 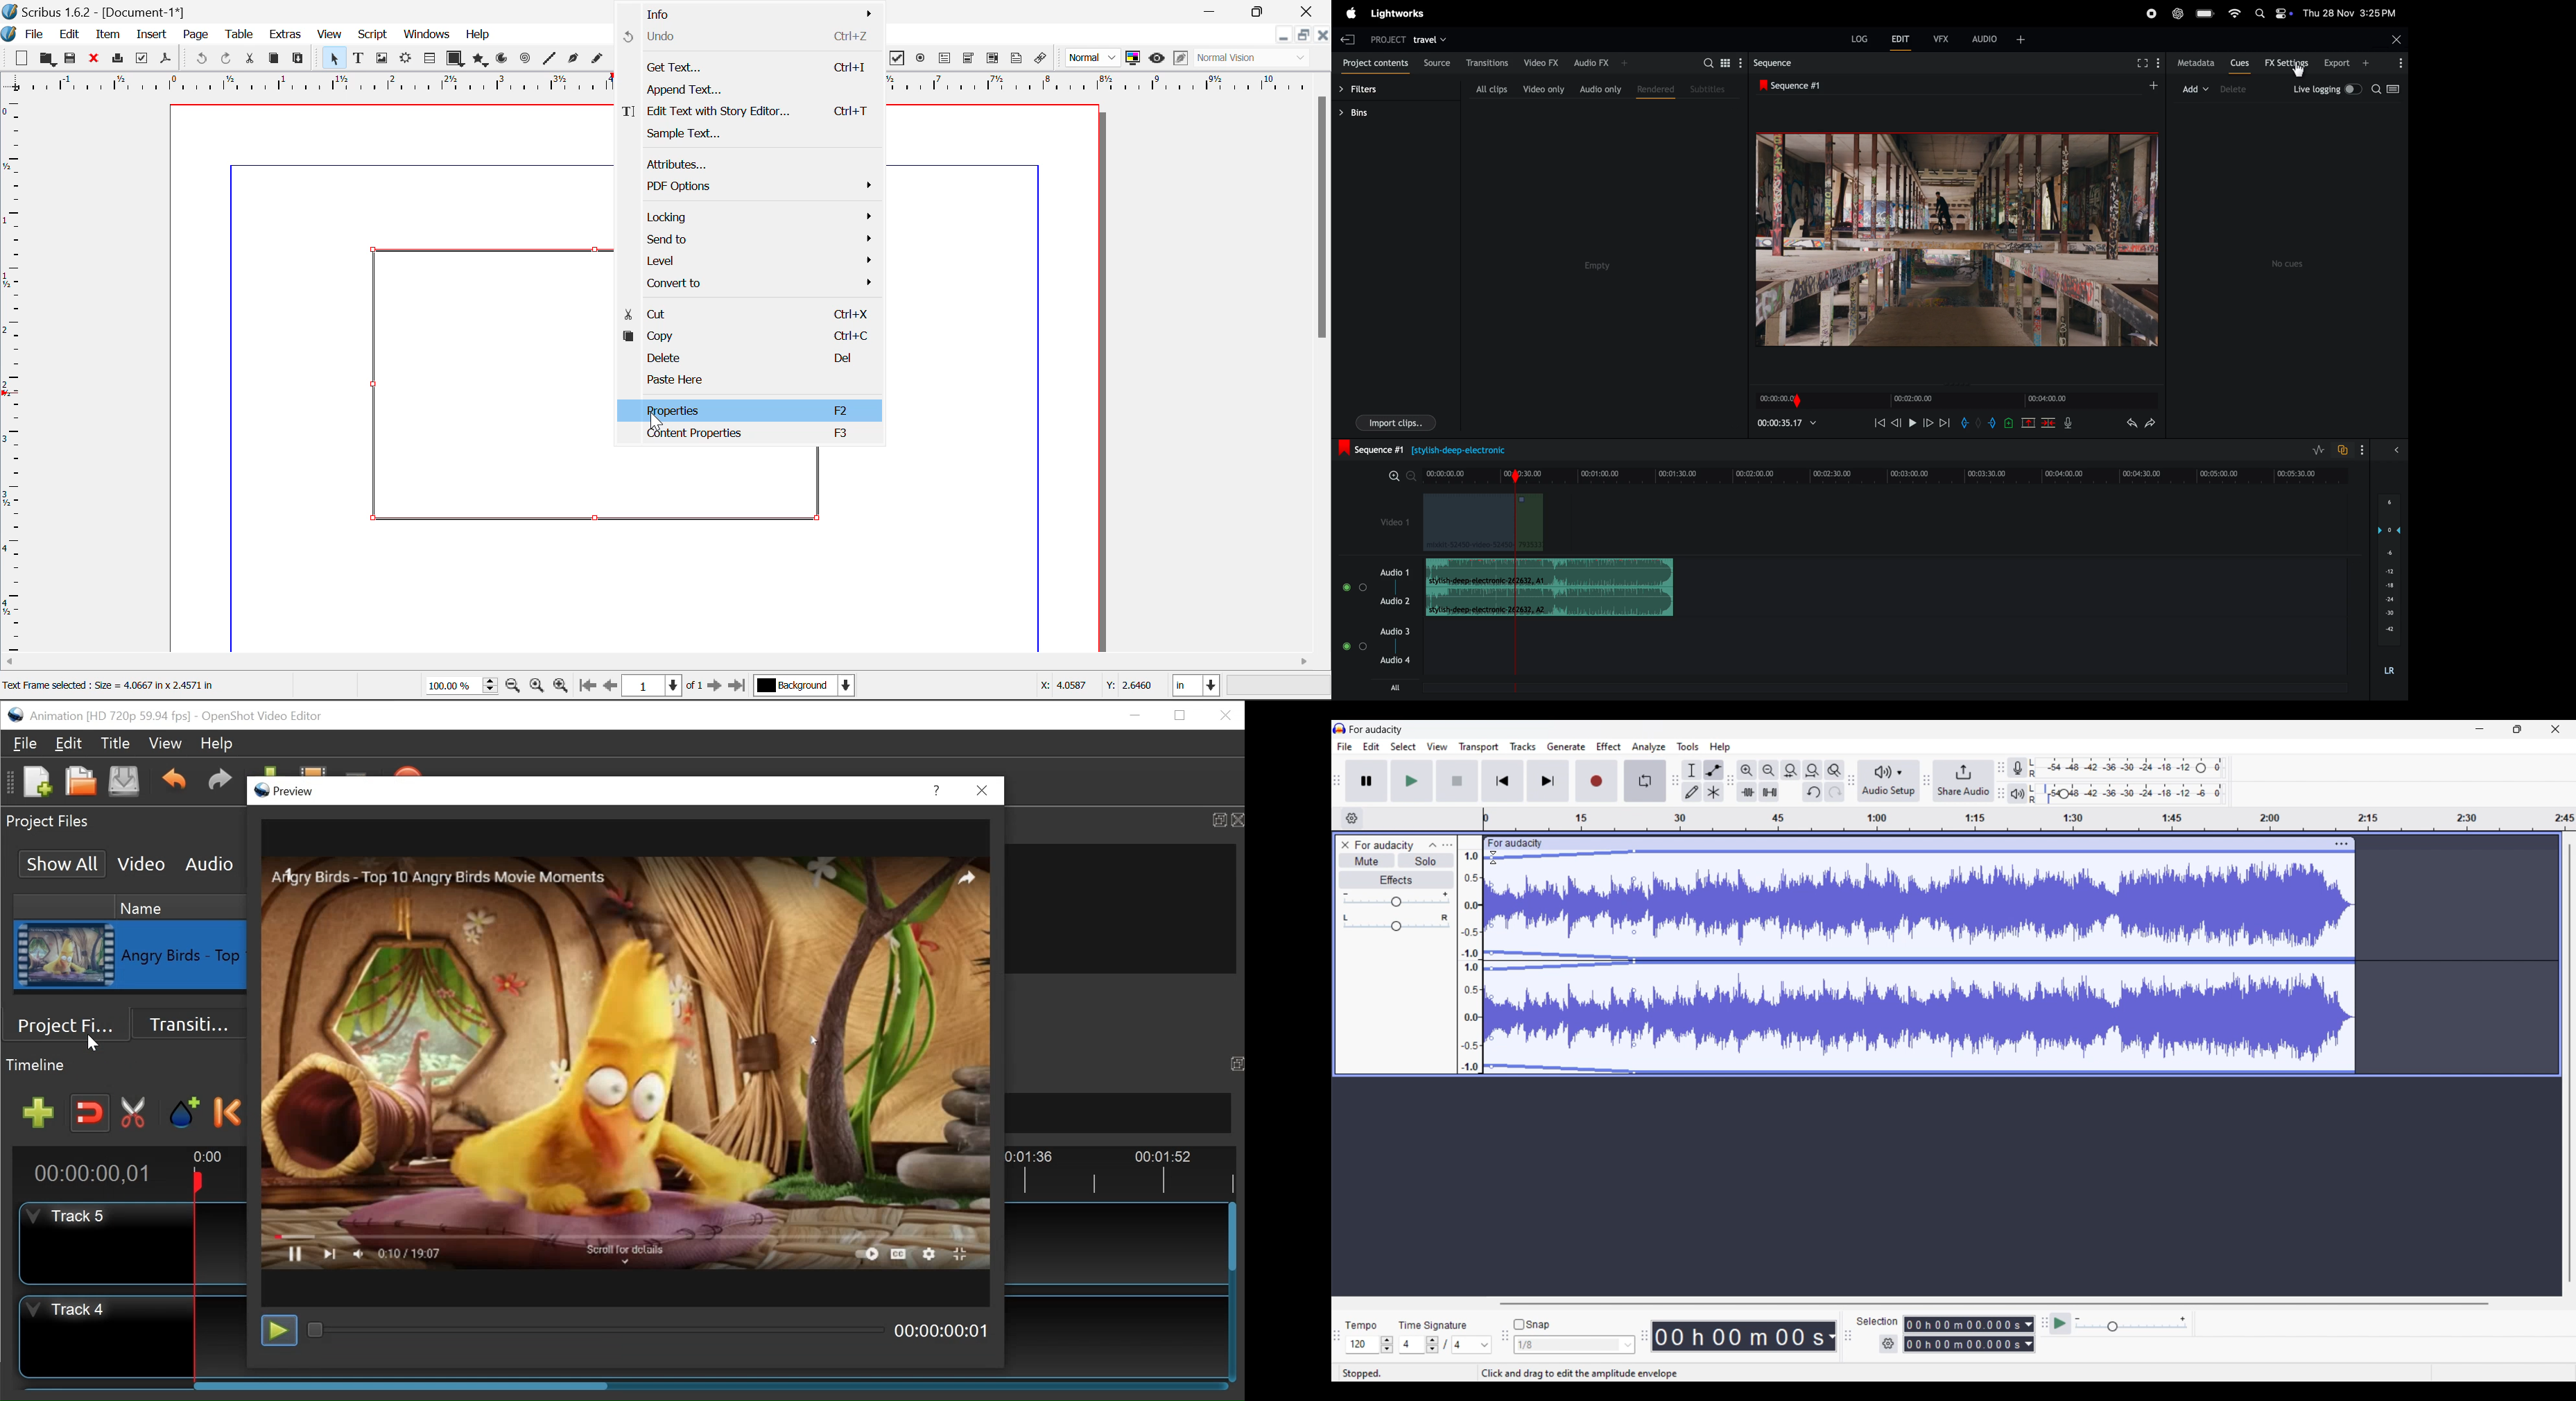 I want to click on Convert to, so click(x=757, y=281).